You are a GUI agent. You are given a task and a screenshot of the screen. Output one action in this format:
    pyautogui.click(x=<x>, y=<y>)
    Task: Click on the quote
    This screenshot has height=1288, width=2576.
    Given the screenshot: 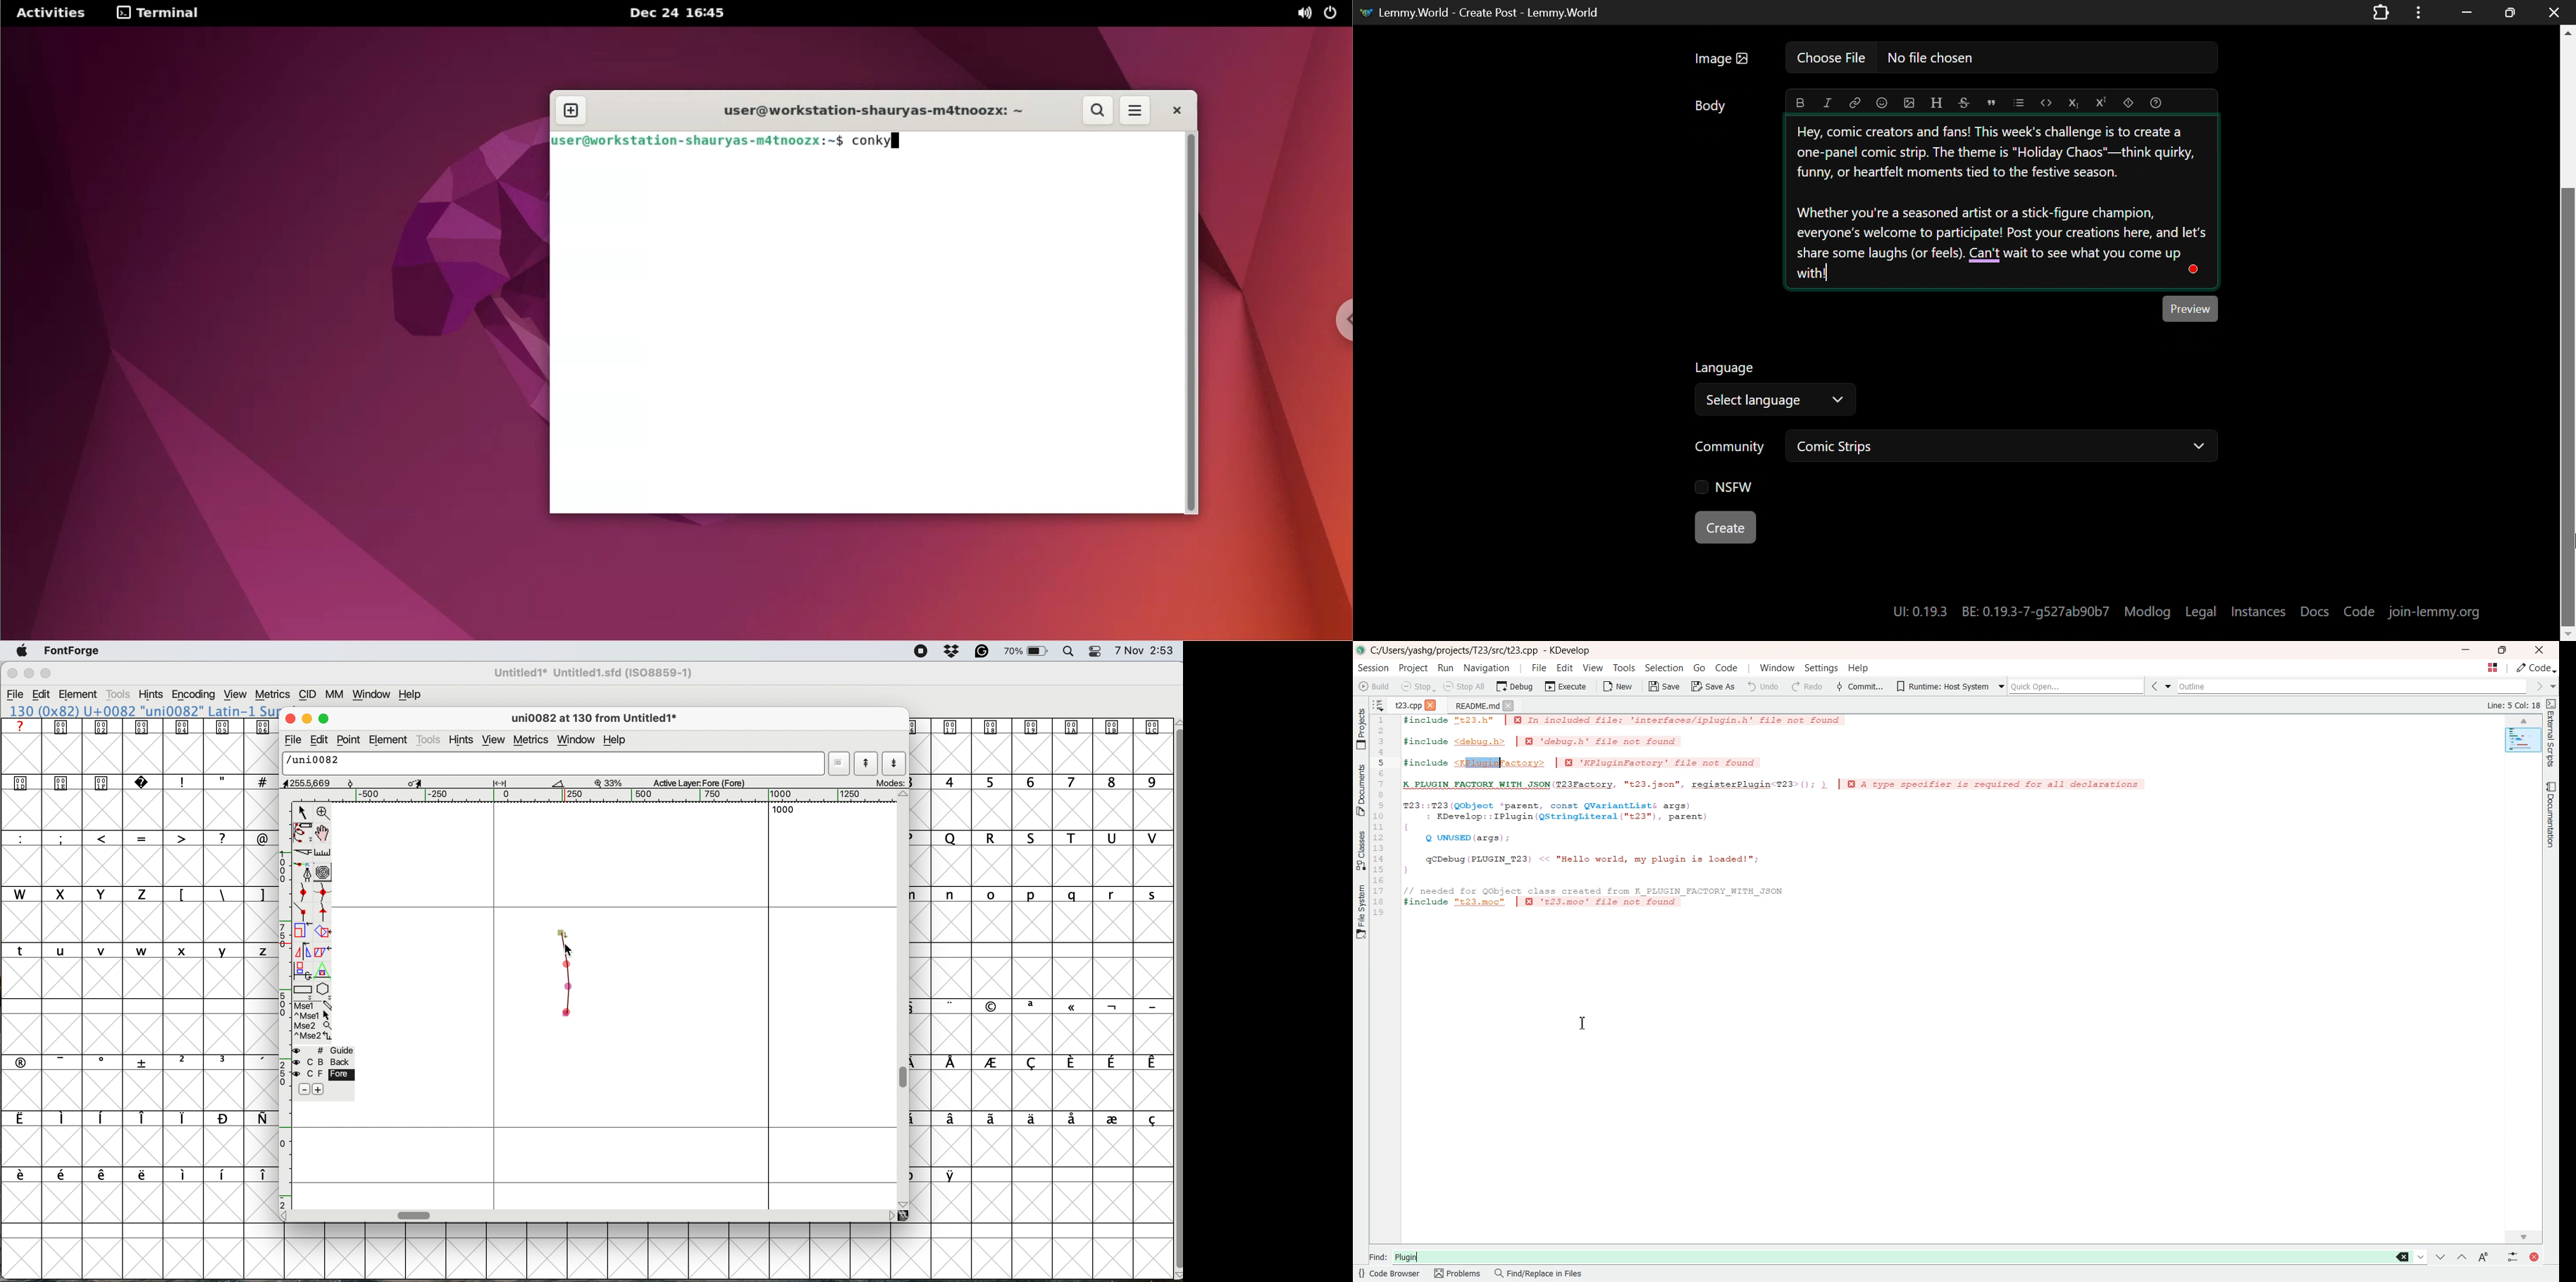 What is the action you would take?
    pyautogui.click(x=1992, y=102)
    